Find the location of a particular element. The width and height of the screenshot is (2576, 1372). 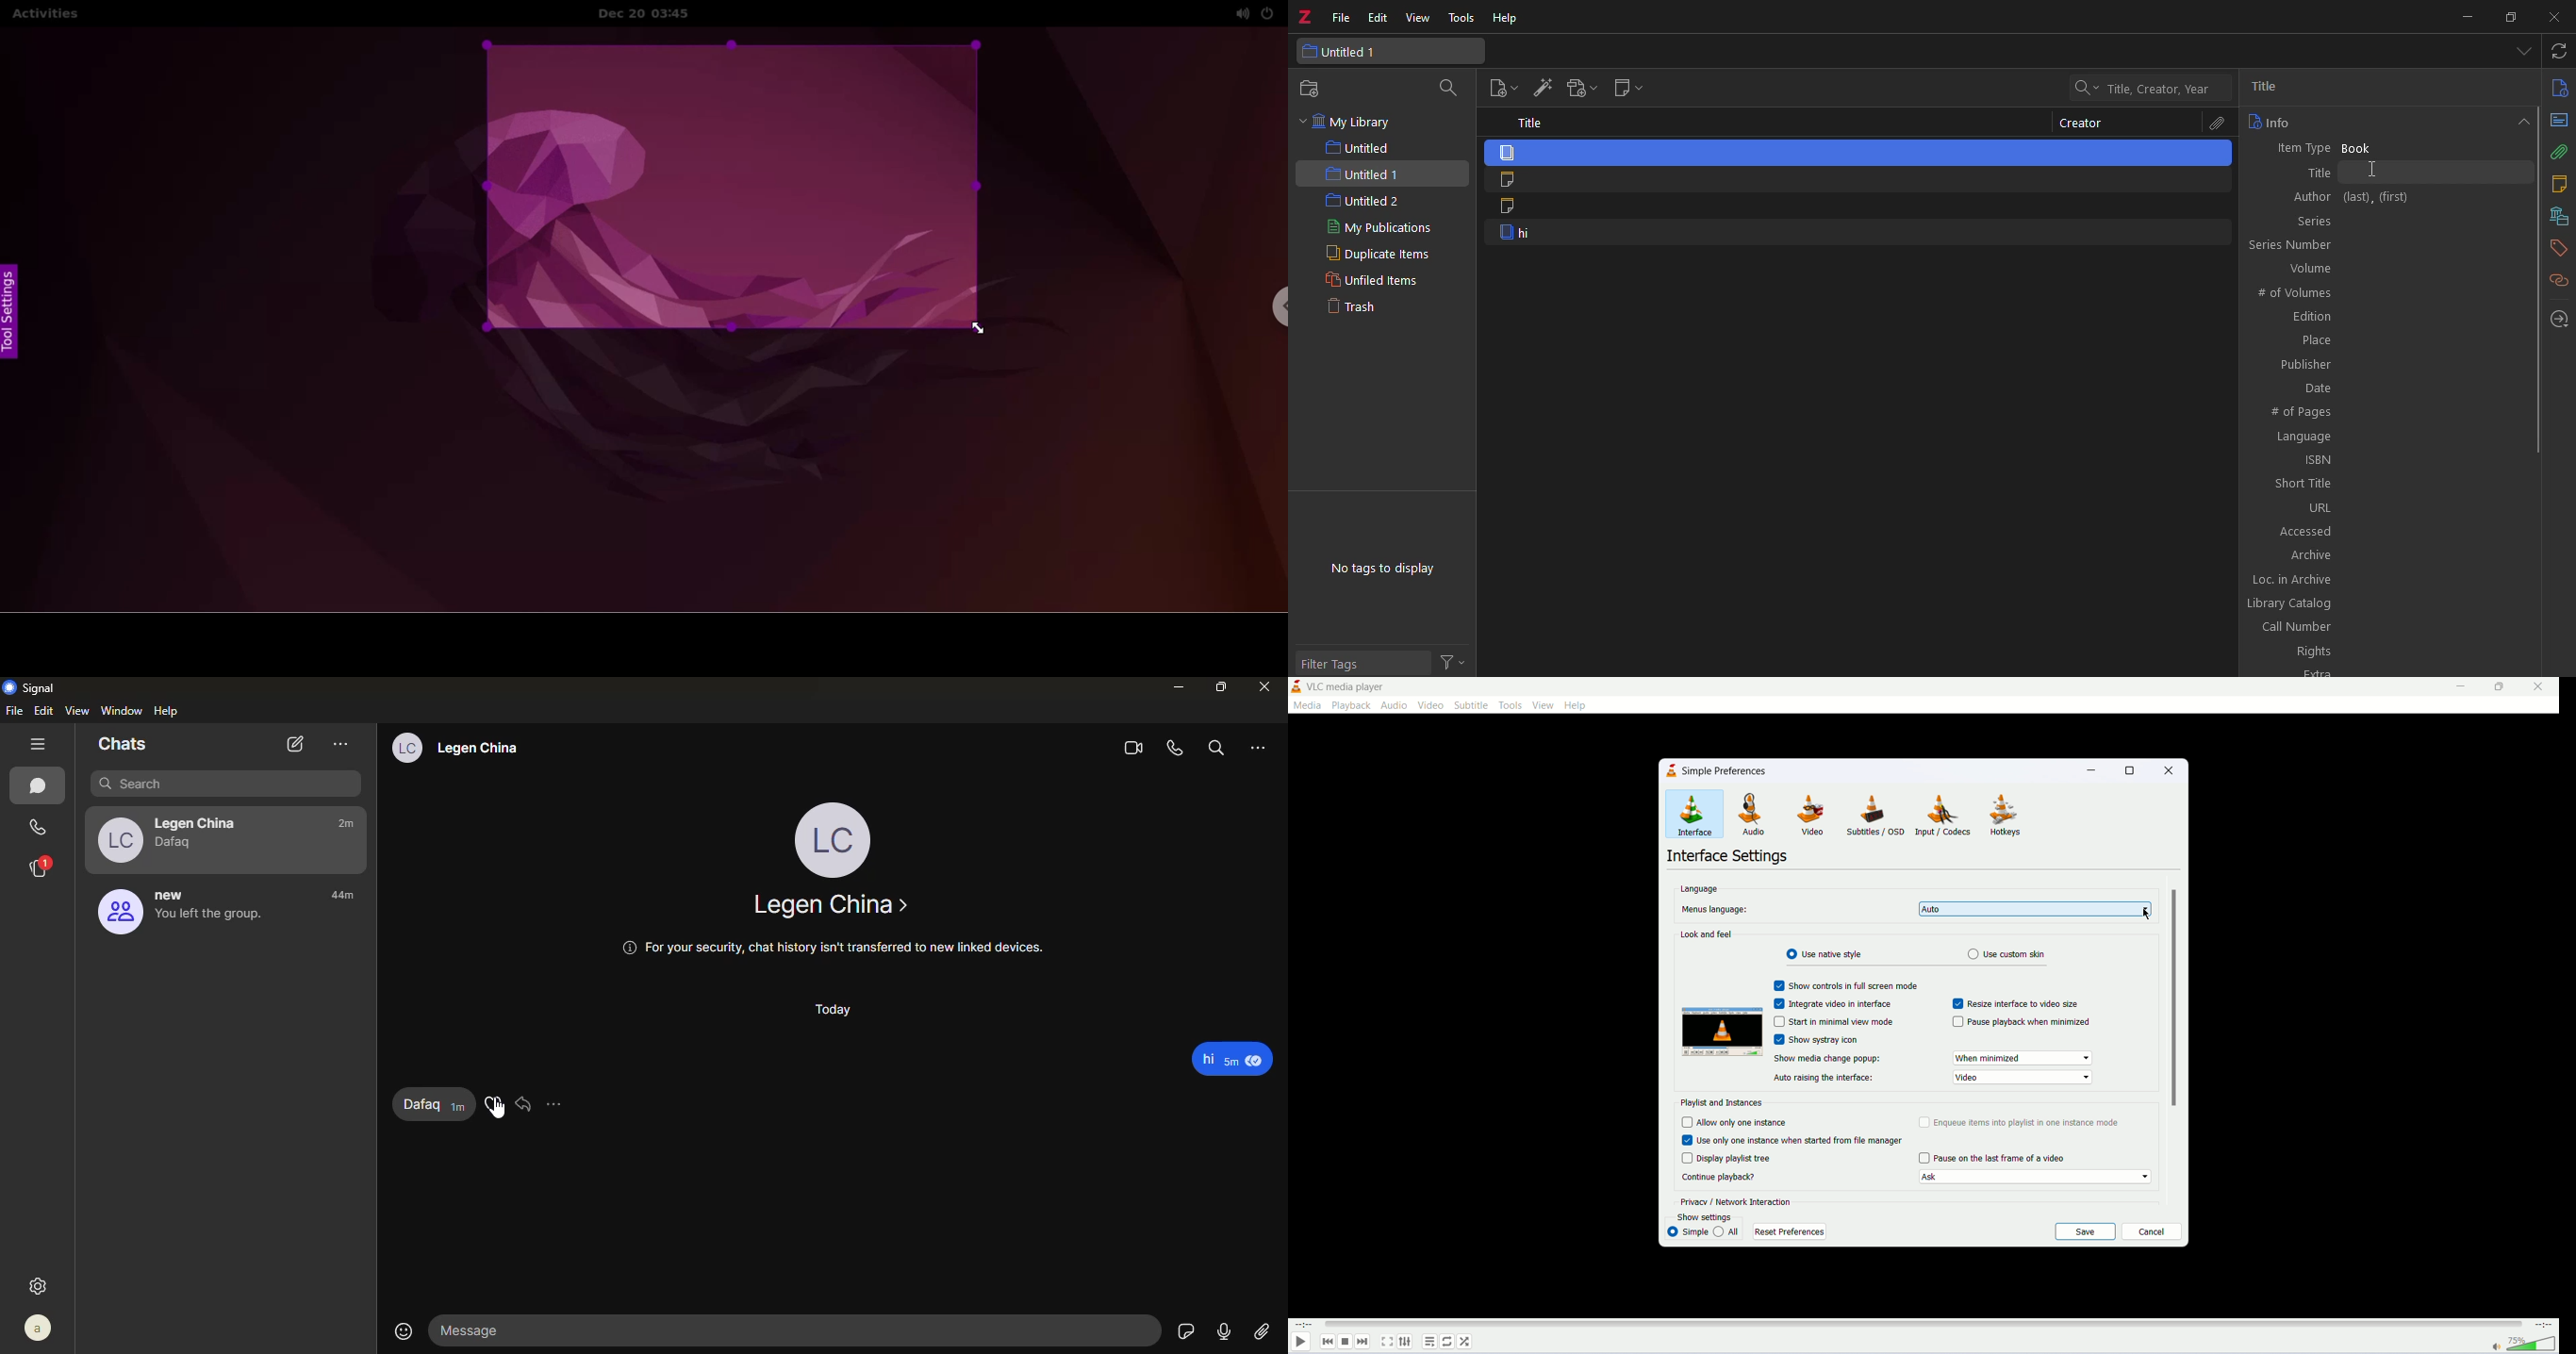

sticker is located at coordinates (1185, 1331).